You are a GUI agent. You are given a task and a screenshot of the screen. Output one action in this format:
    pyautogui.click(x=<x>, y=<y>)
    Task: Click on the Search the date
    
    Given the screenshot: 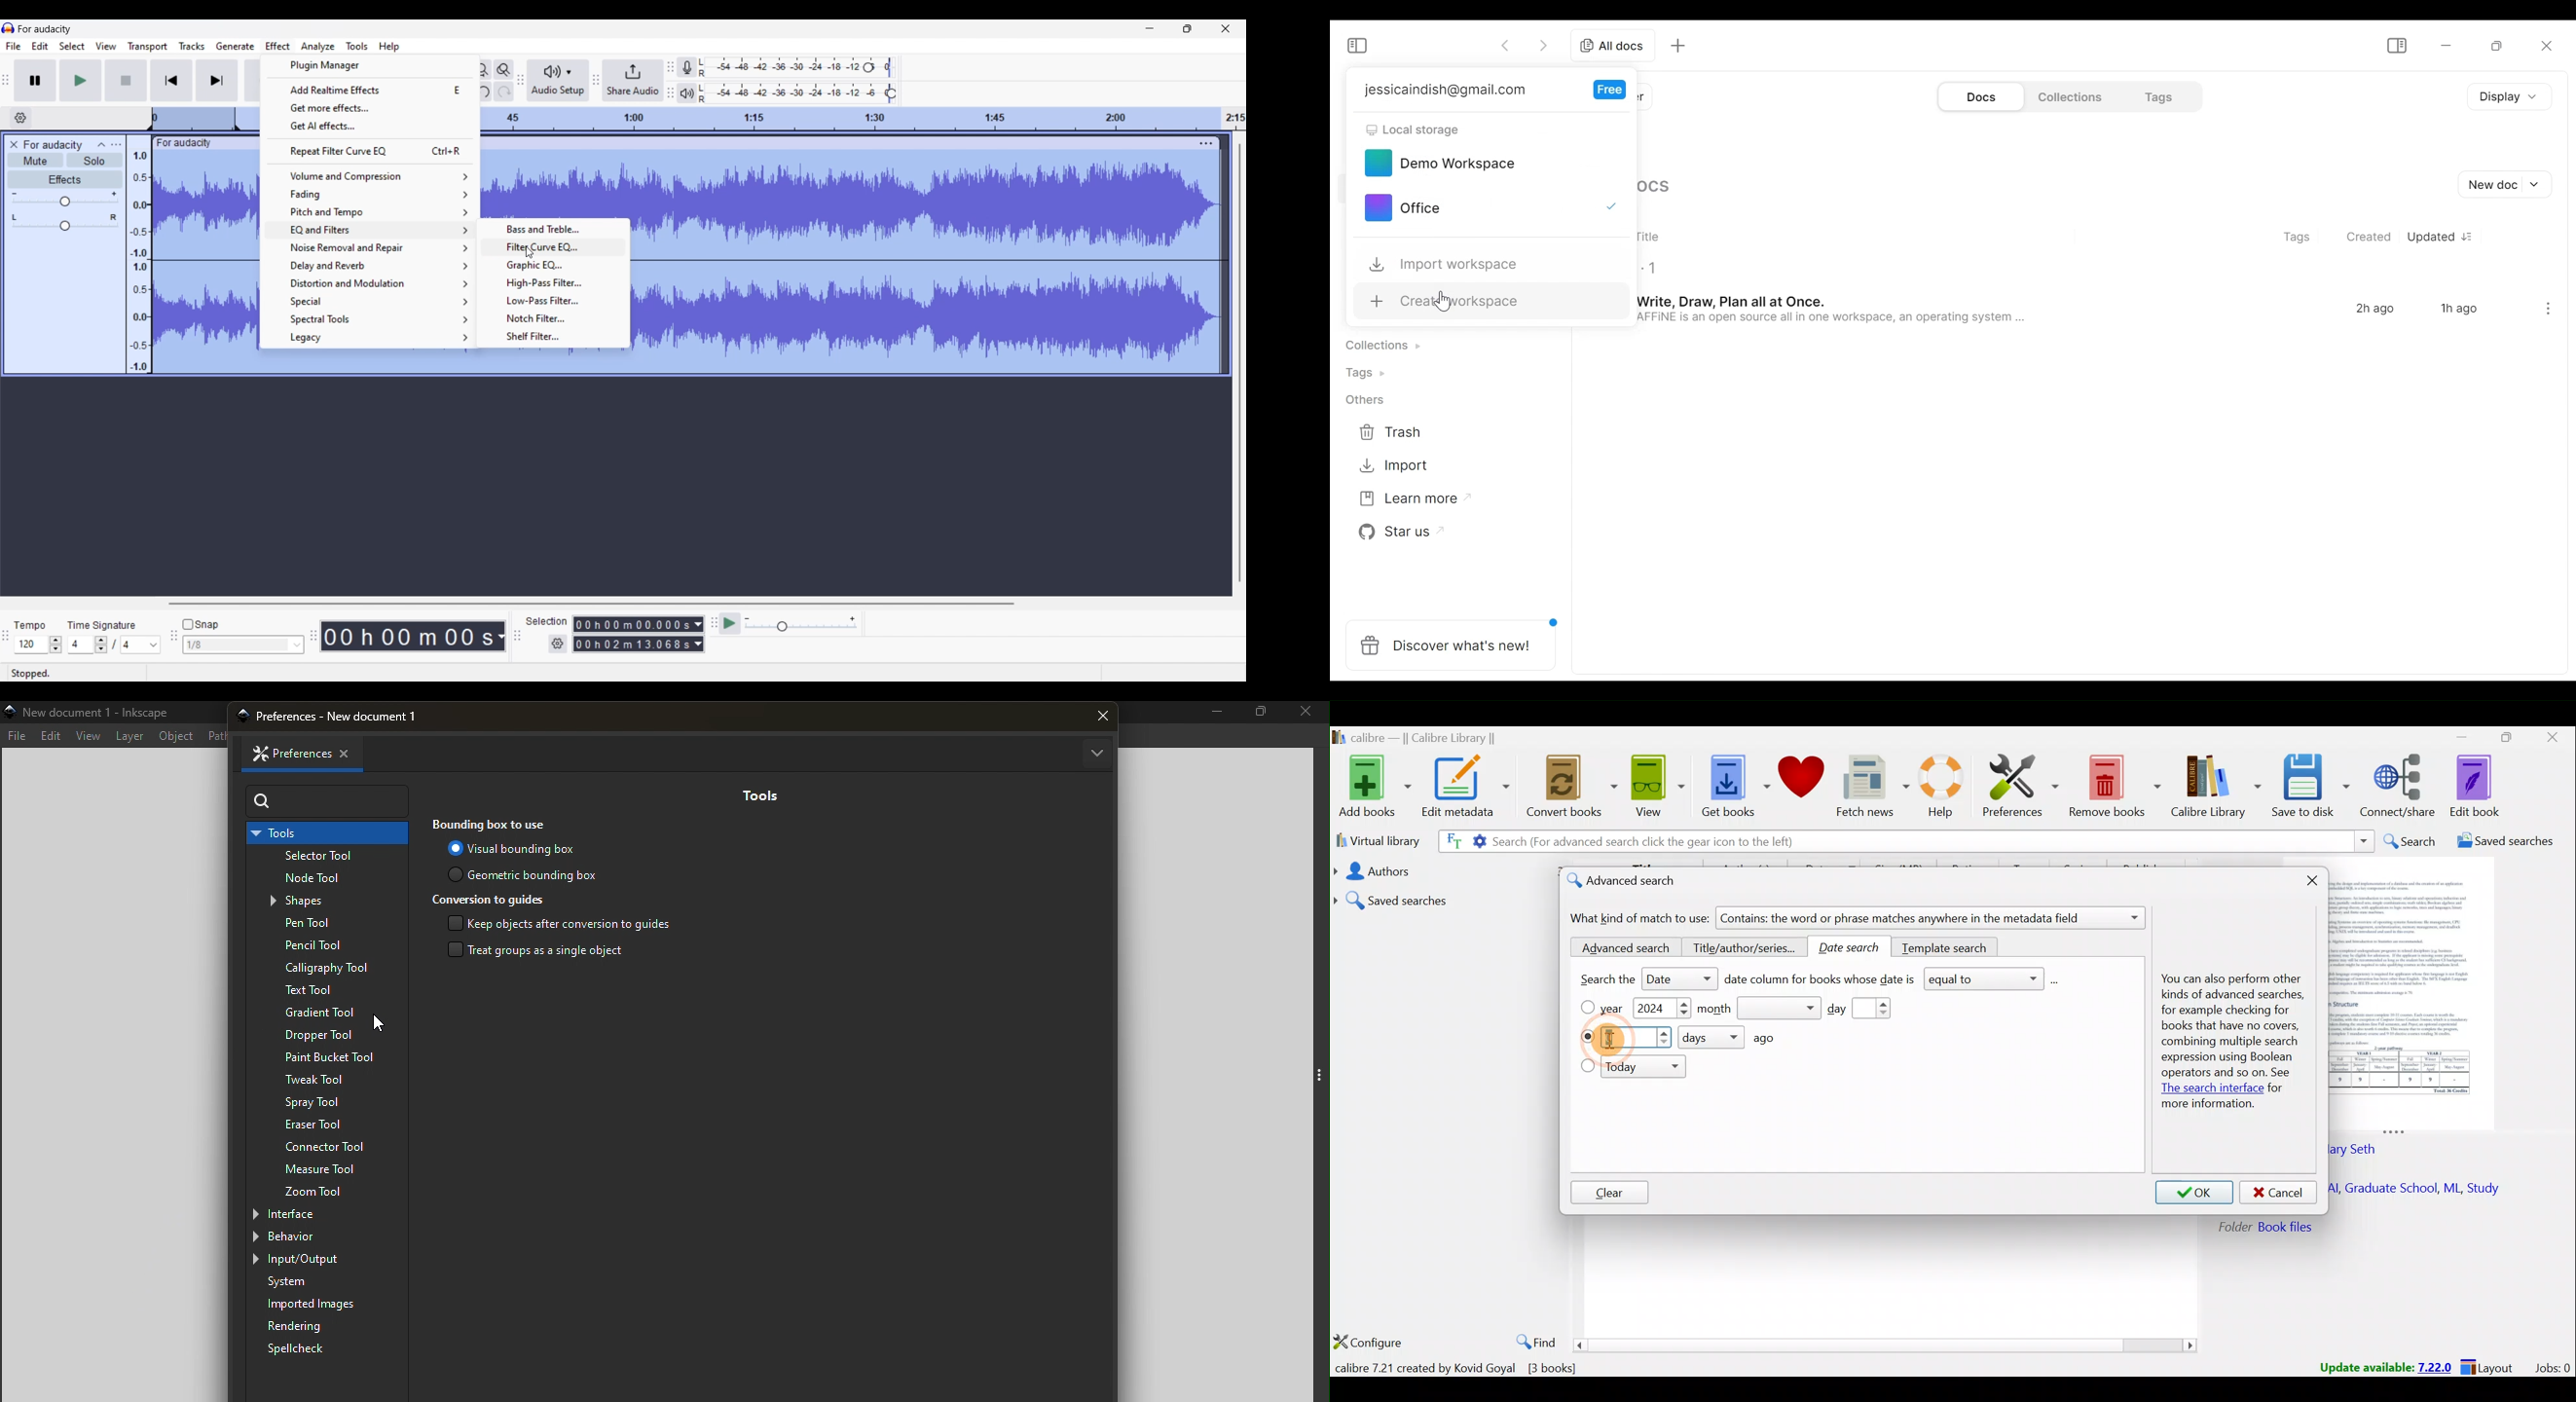 What is the action you would take?
    pyautogui.click(x=1638, y=981)
    